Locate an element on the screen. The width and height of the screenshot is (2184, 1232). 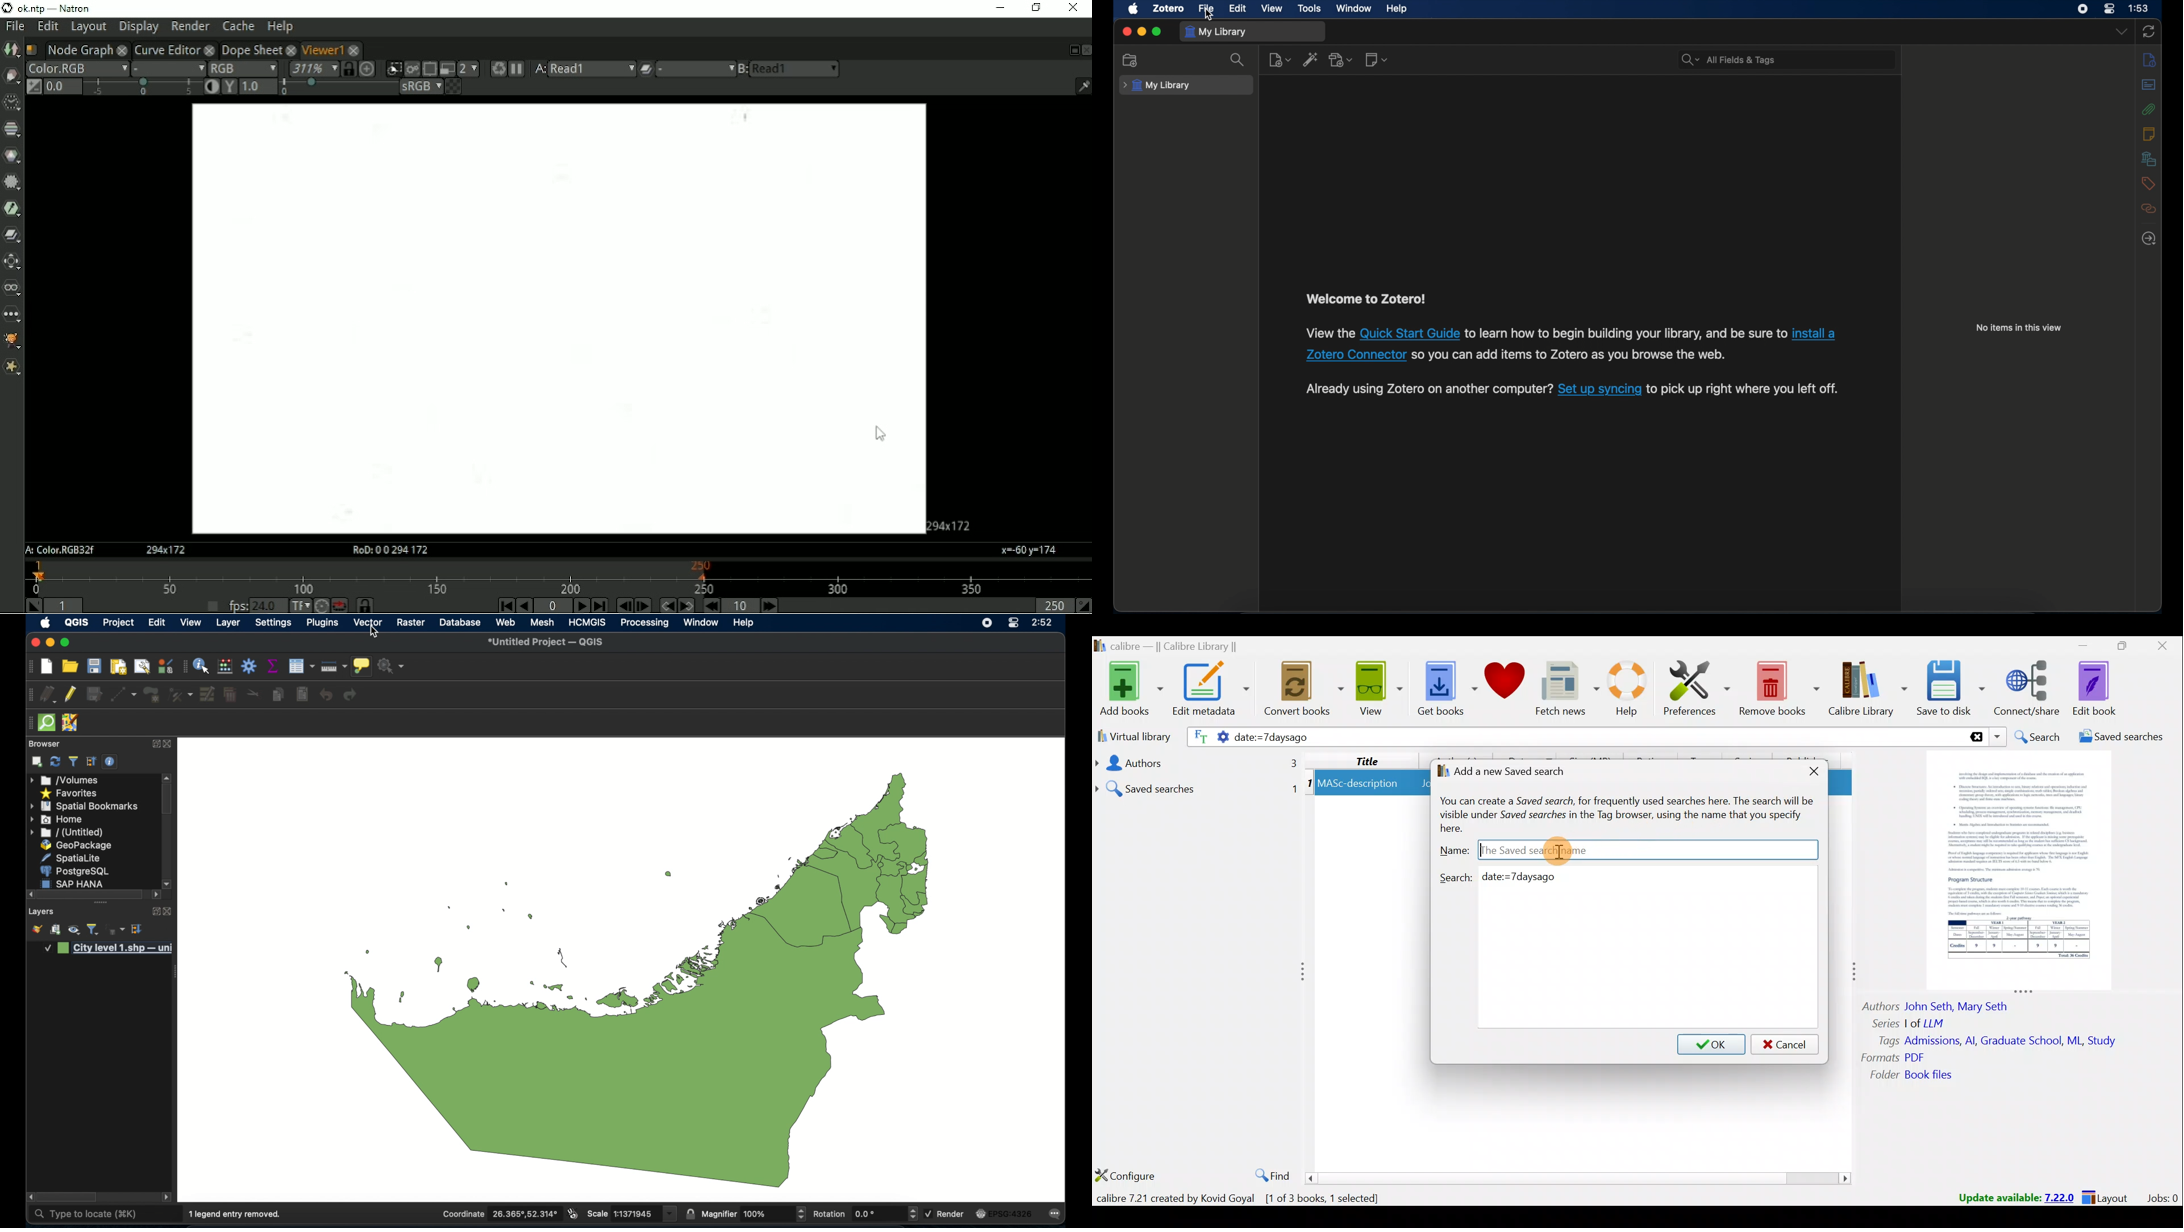
Title is located at coordinates (1368, 760).